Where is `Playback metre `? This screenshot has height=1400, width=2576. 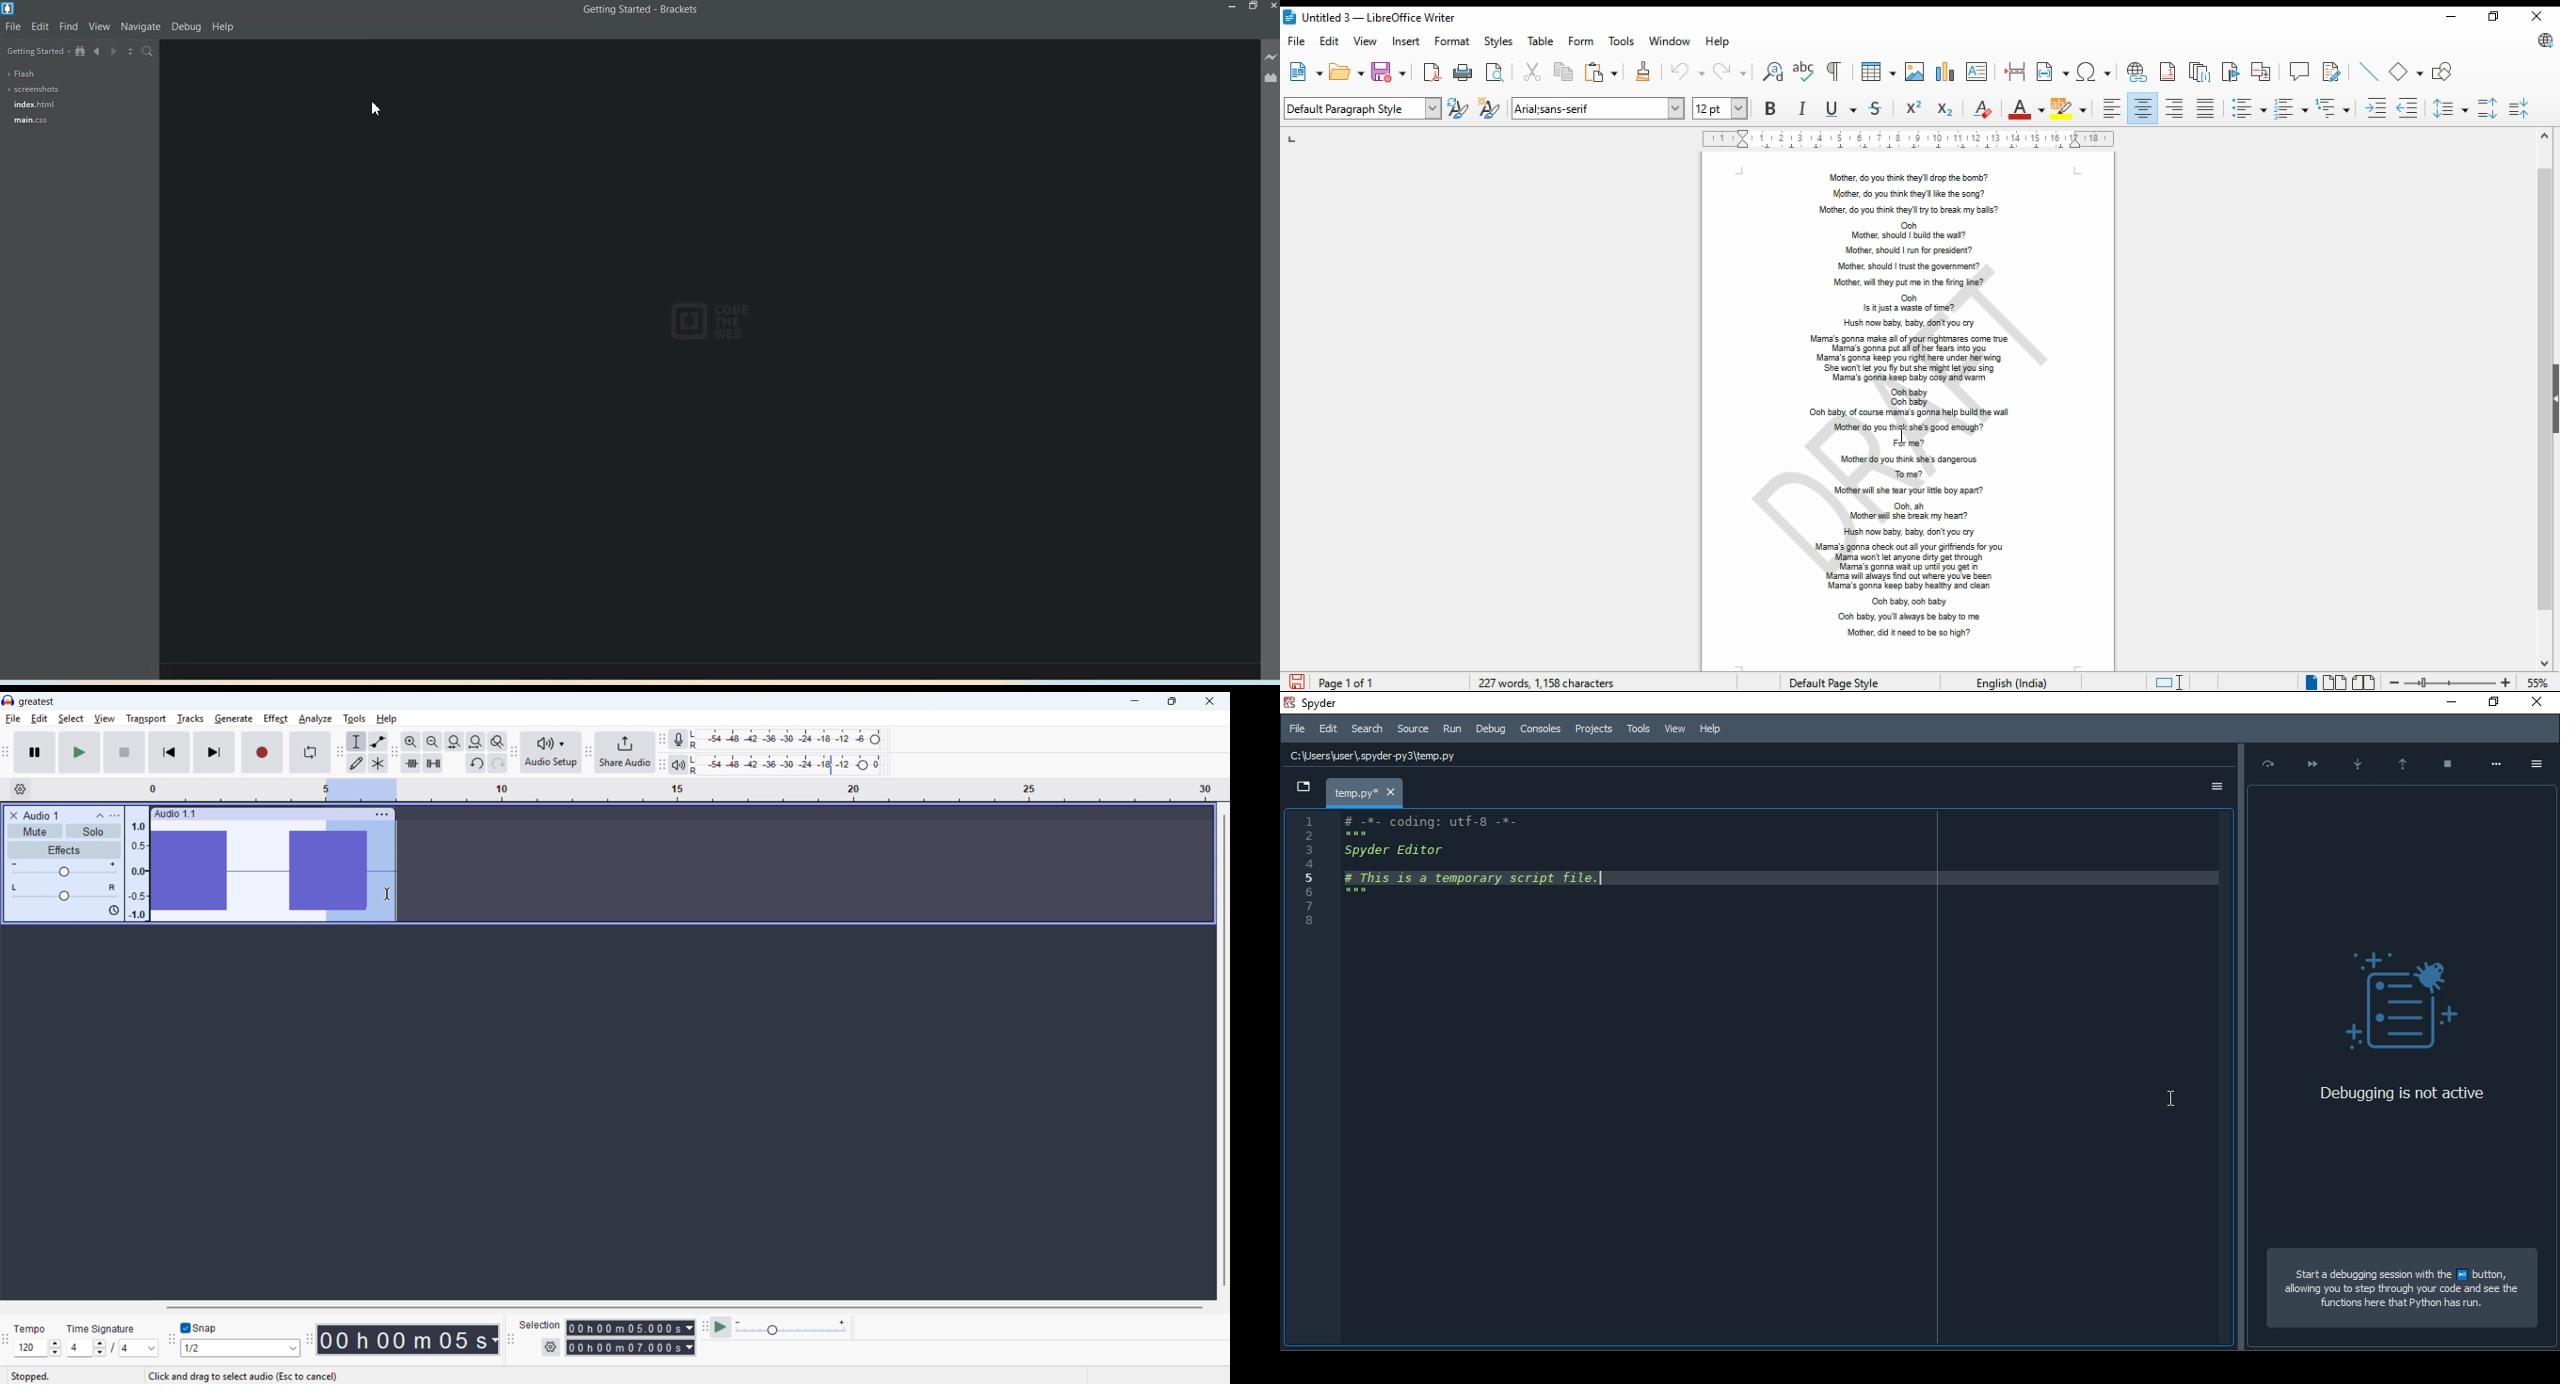
Playback metre  is located at coordinates (678, 765).